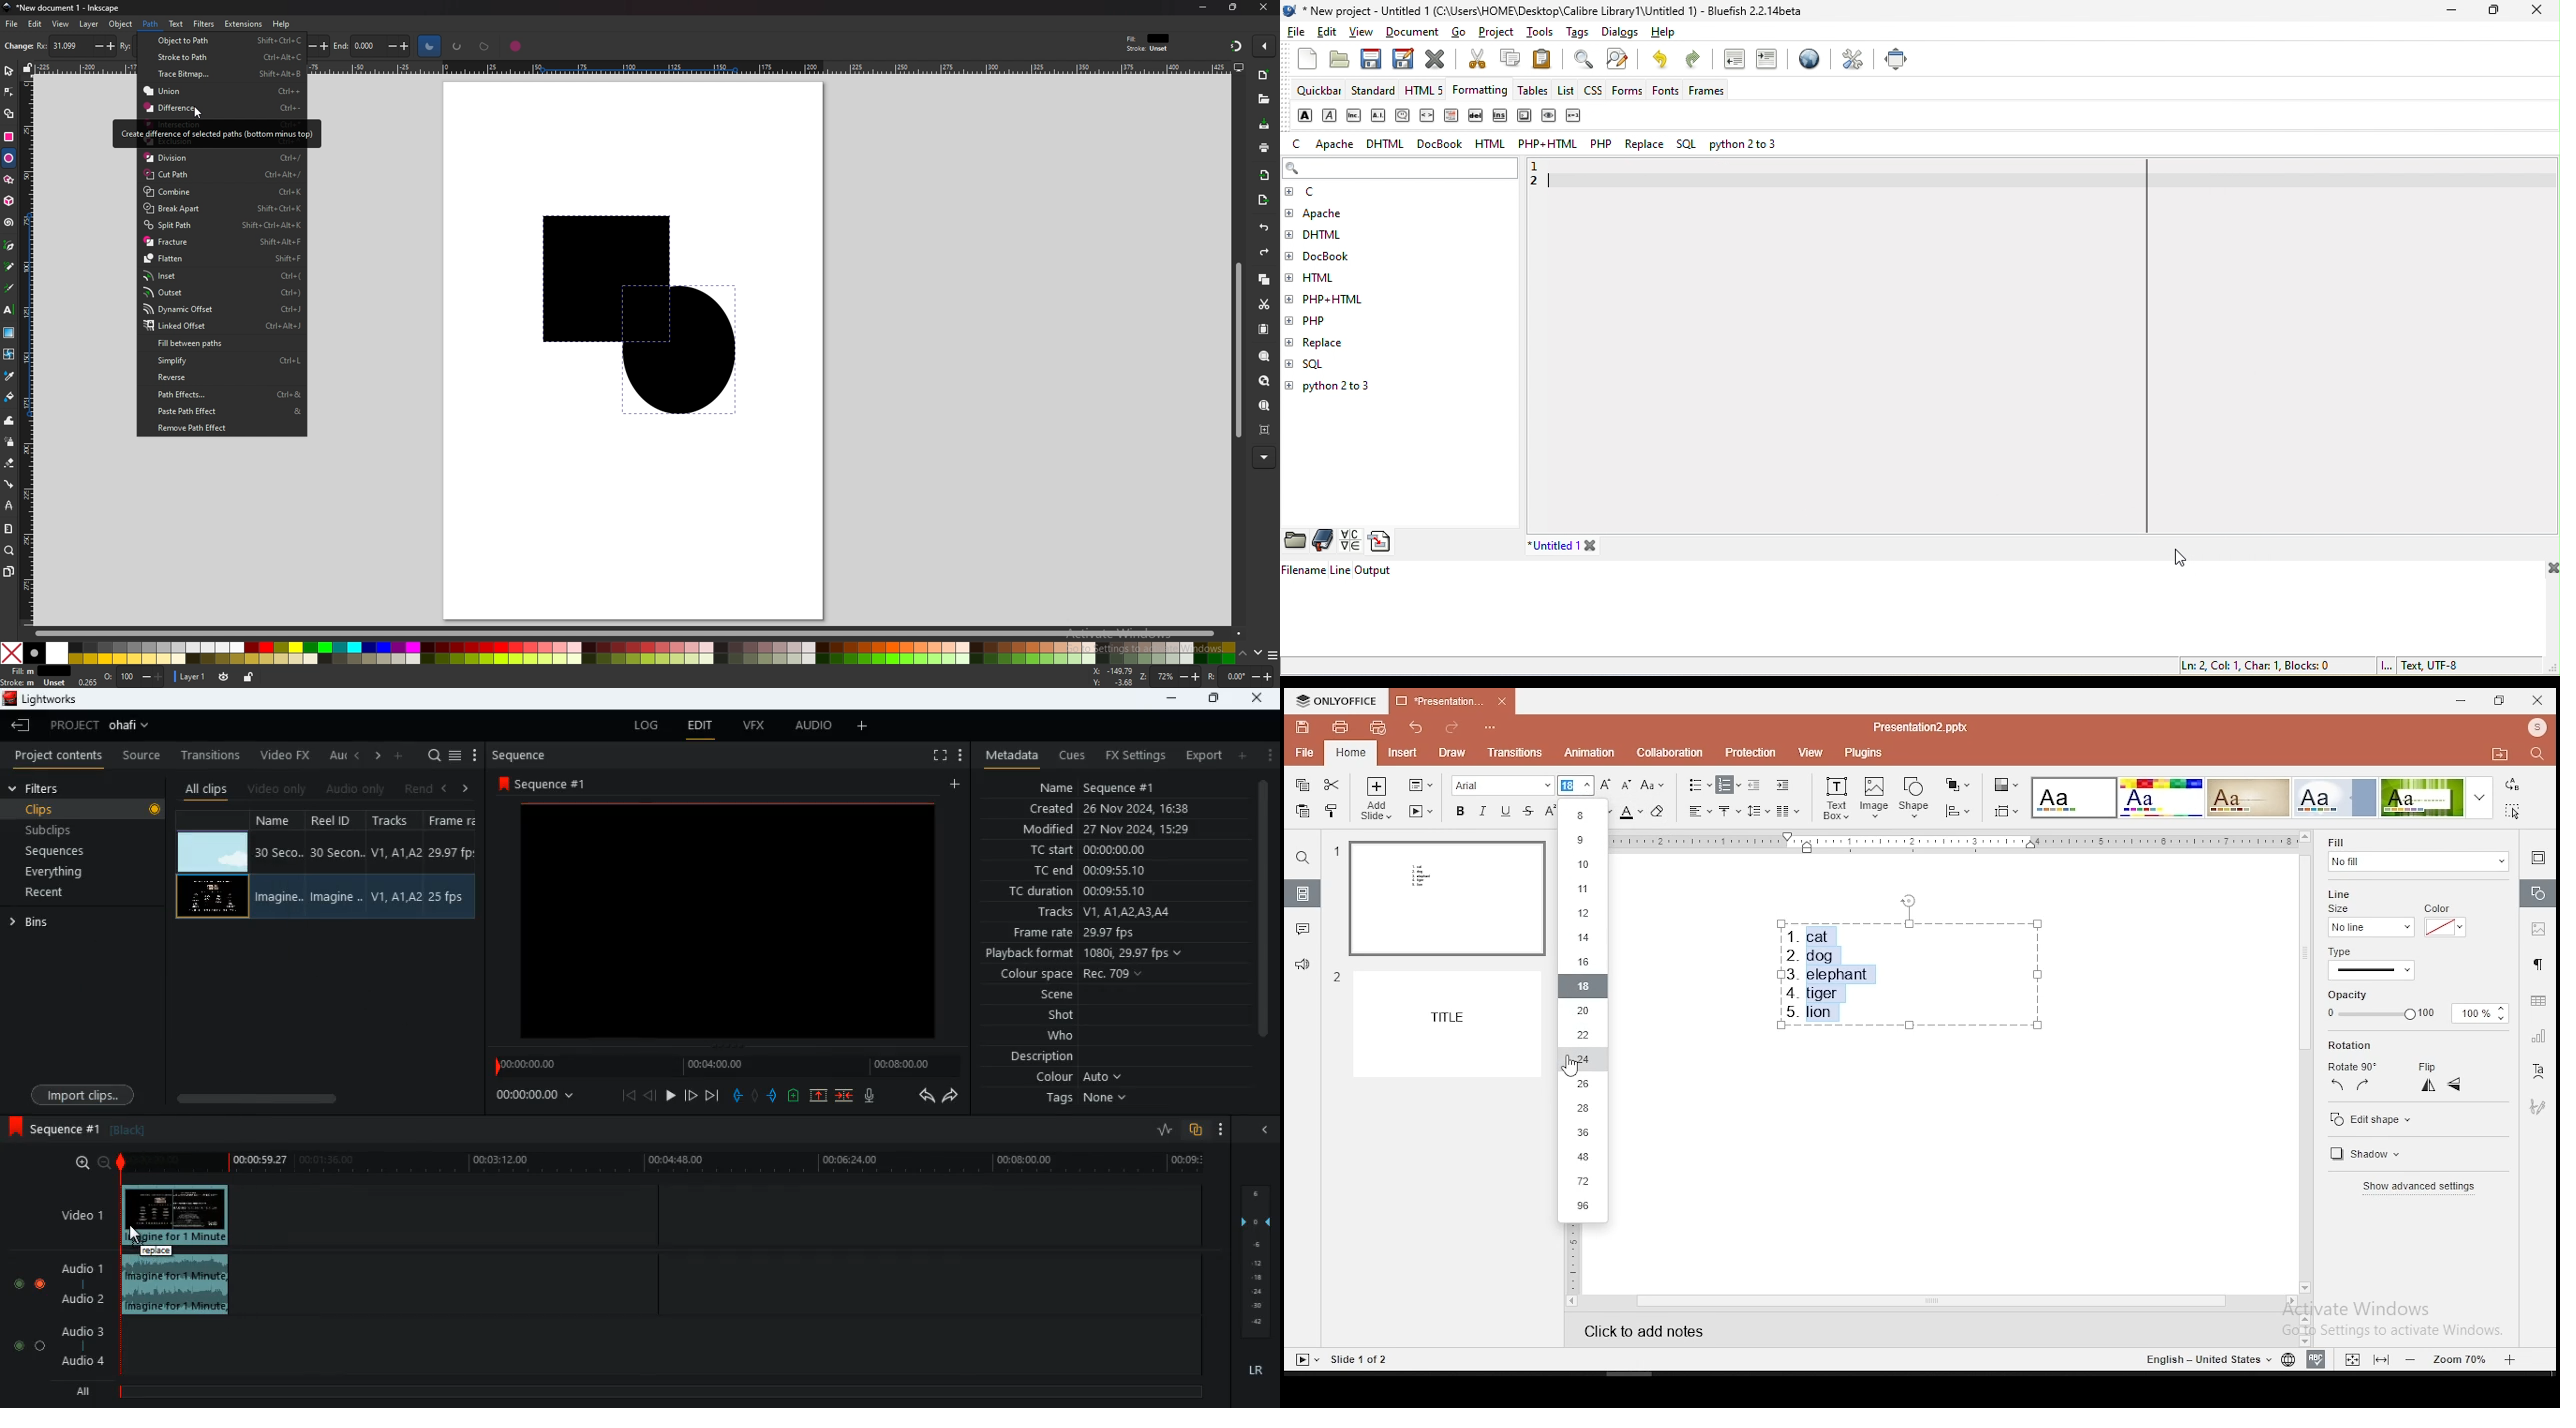 This screenshot has height=1428, width=2576. I want to click on fill, so click(2415, 856).